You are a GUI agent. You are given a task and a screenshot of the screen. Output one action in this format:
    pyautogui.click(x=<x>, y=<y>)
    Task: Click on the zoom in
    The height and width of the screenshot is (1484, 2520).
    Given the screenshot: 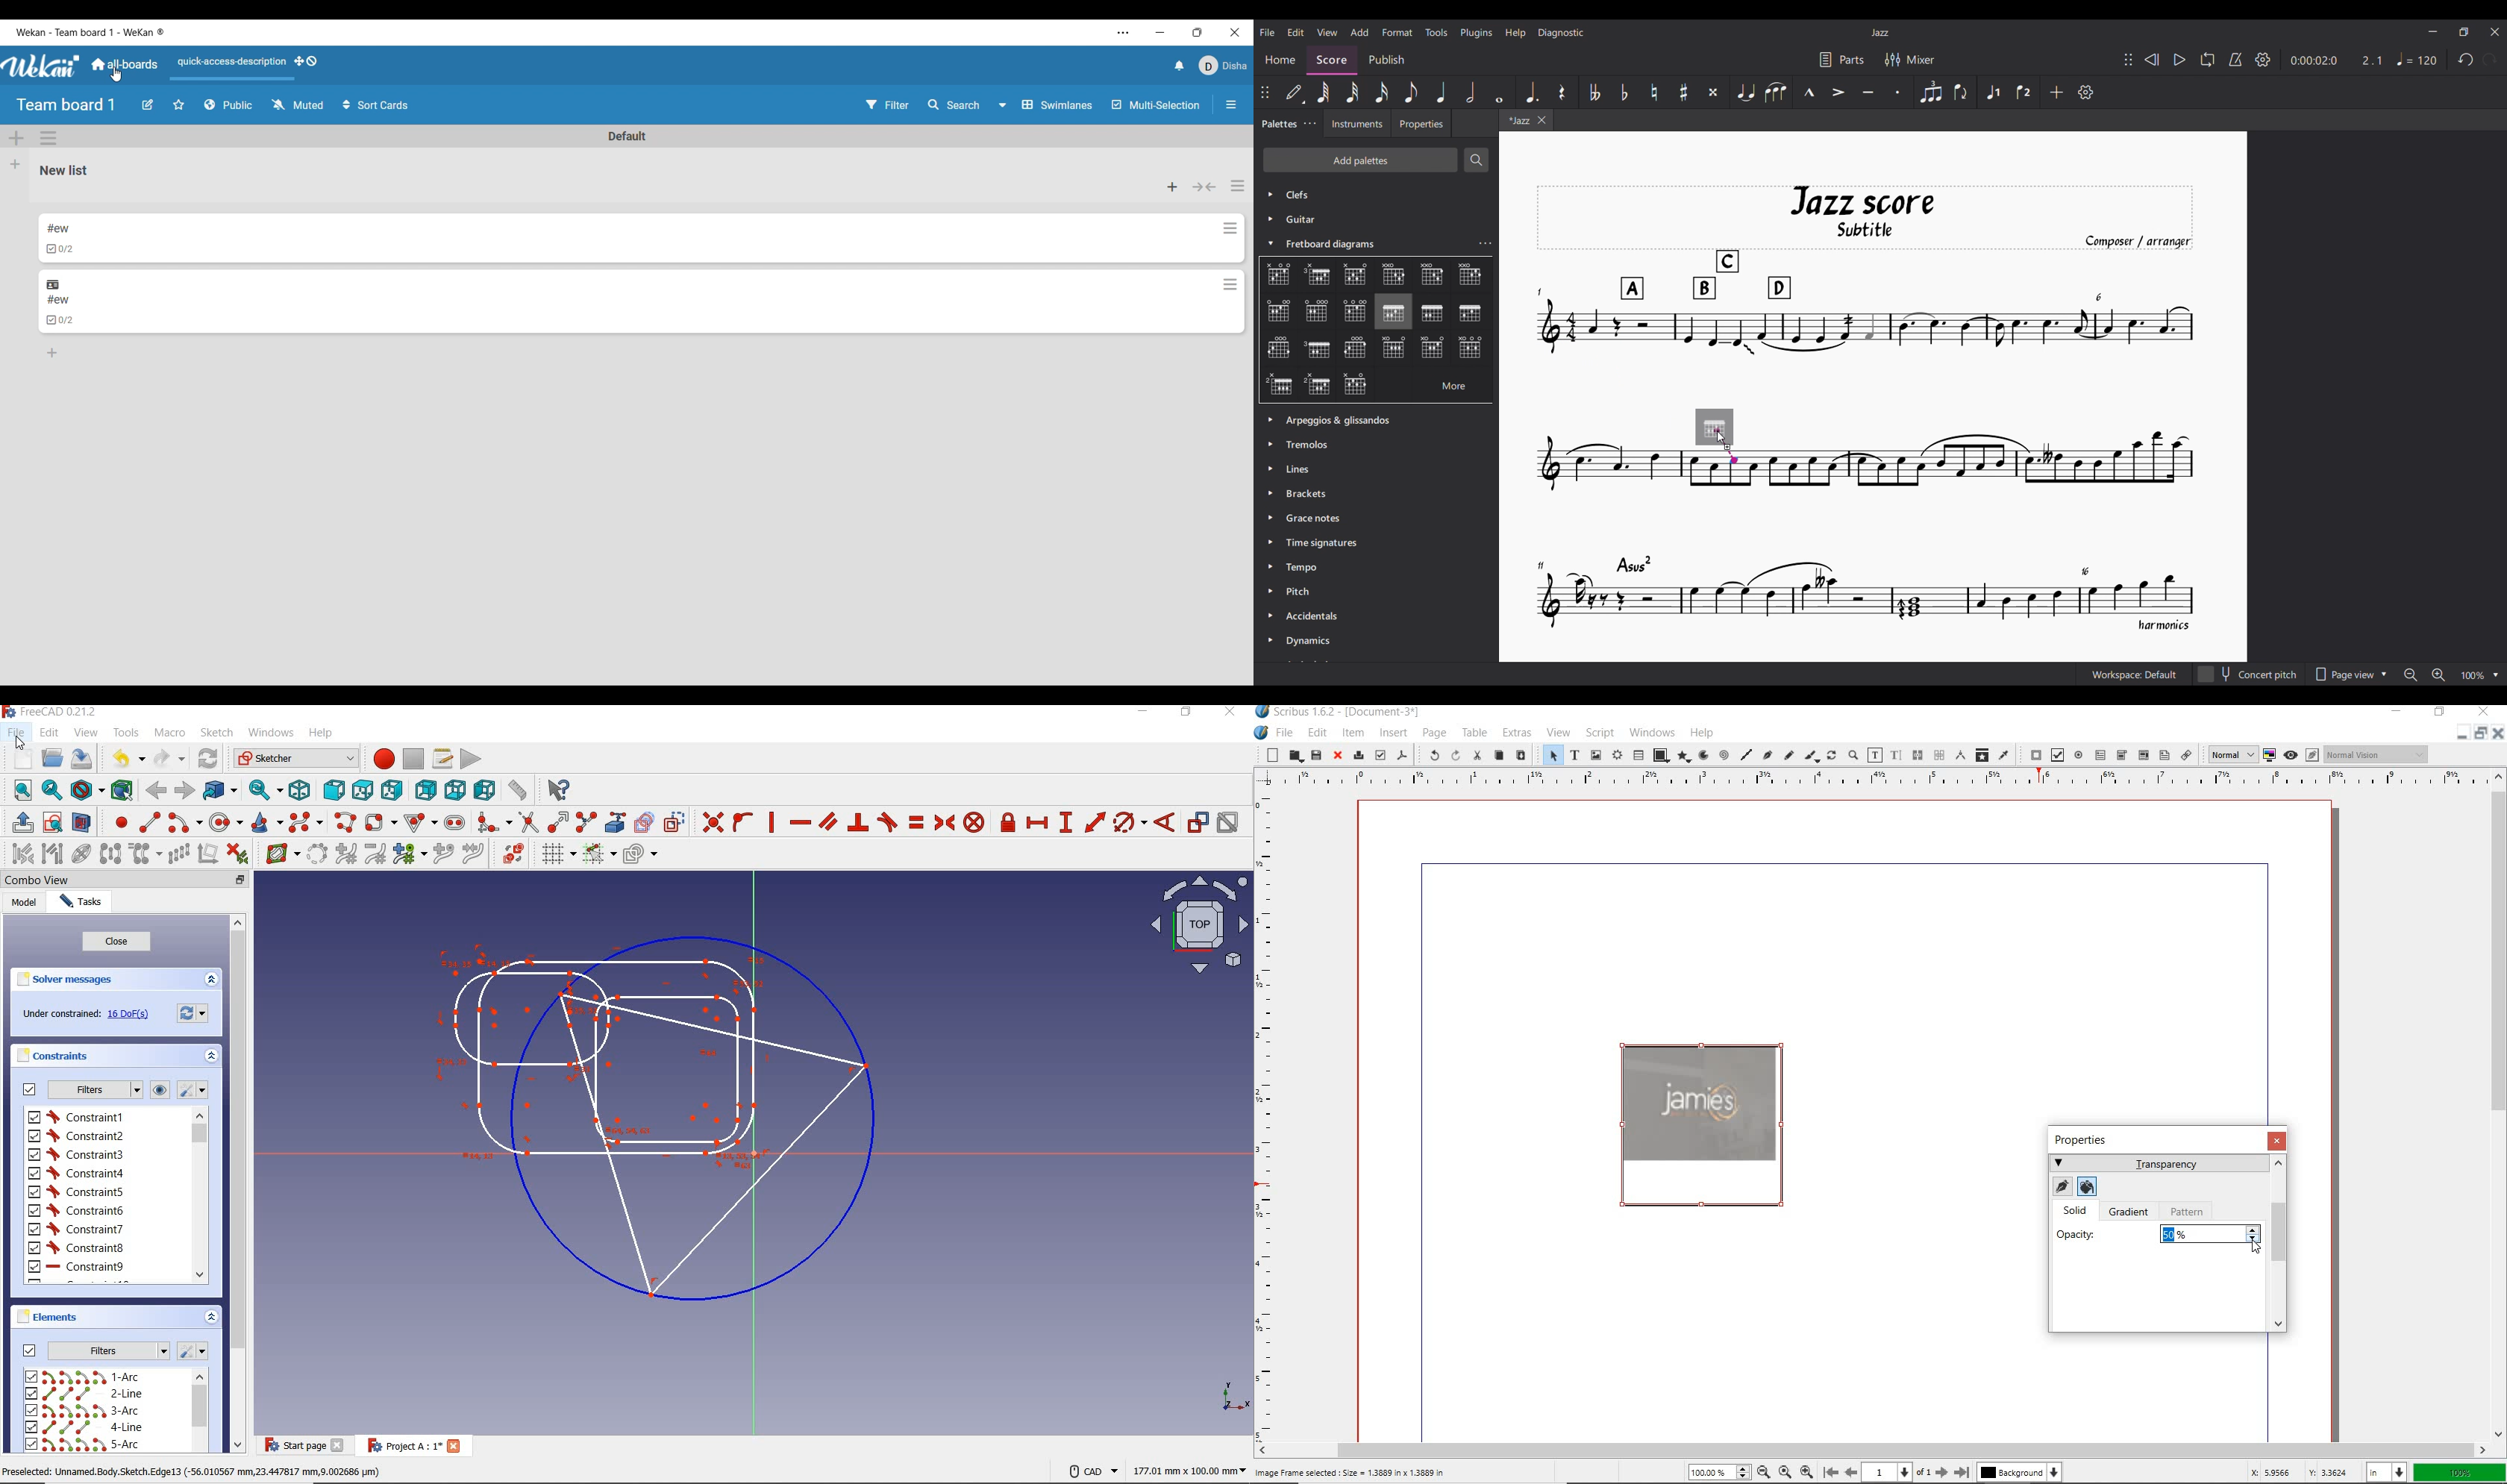 What is the action you would take?
    pyautogui.click(x=1807, y=1474)
    